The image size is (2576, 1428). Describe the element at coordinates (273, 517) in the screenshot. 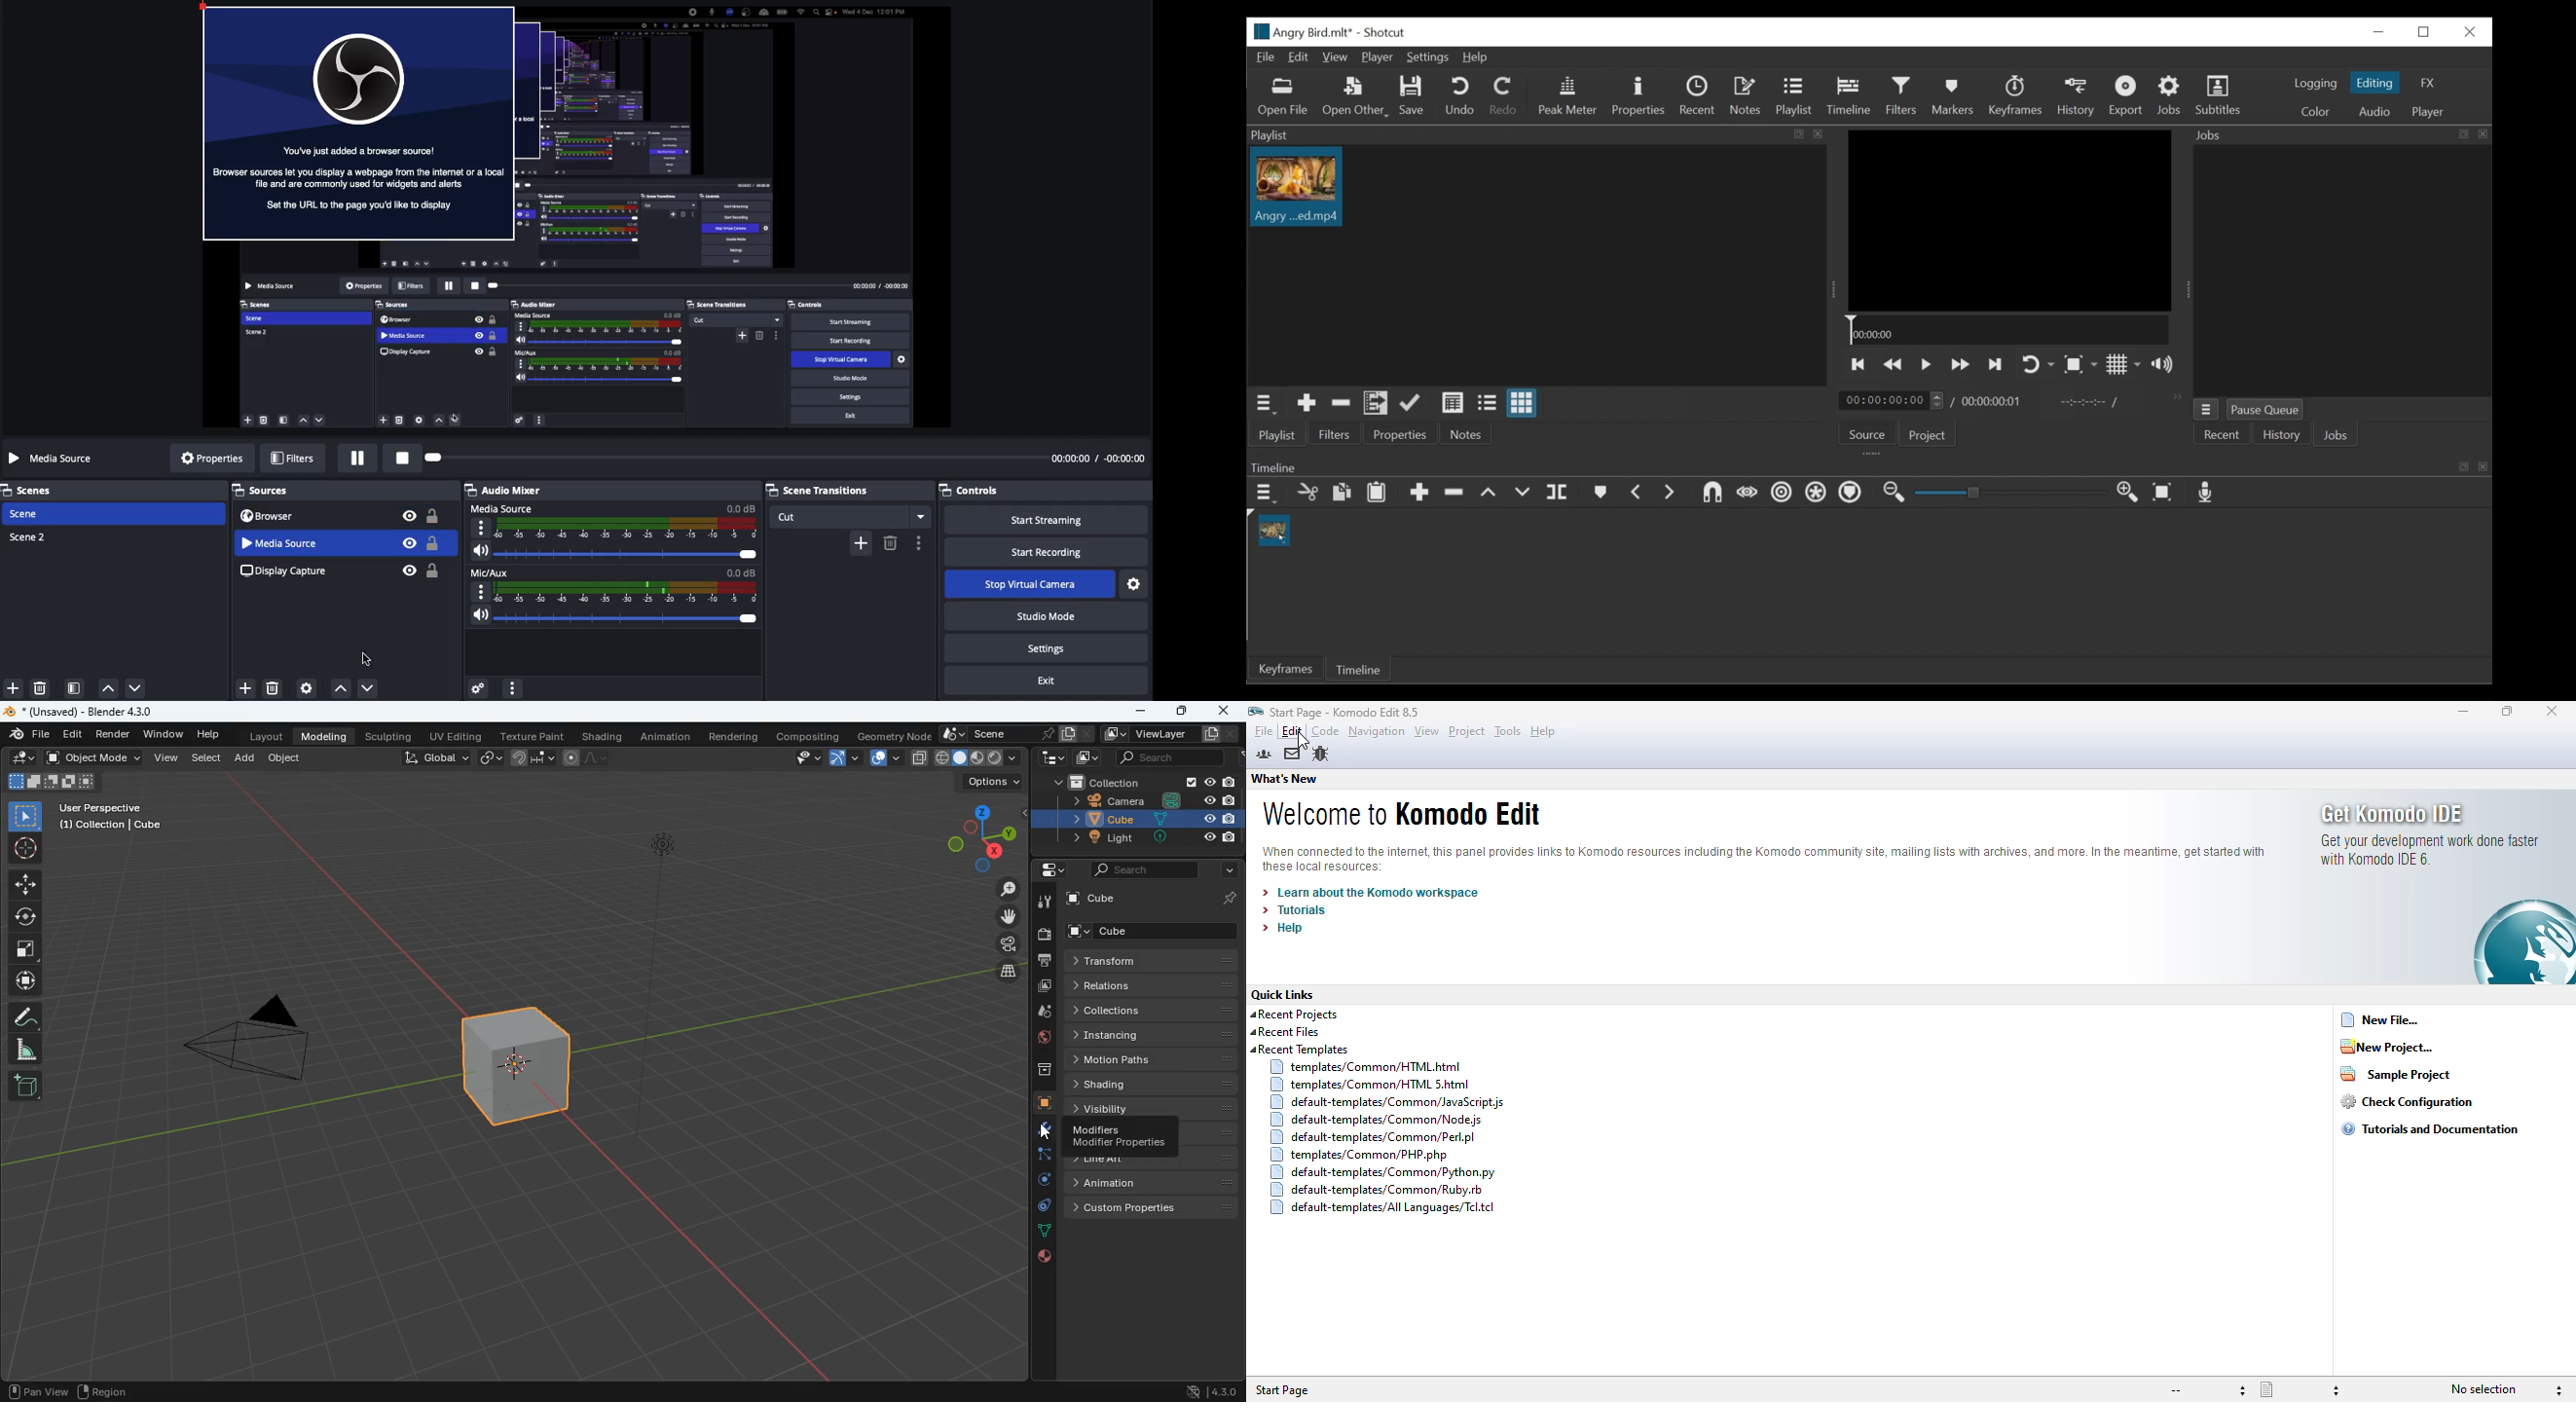

I see `Browser` at that location.